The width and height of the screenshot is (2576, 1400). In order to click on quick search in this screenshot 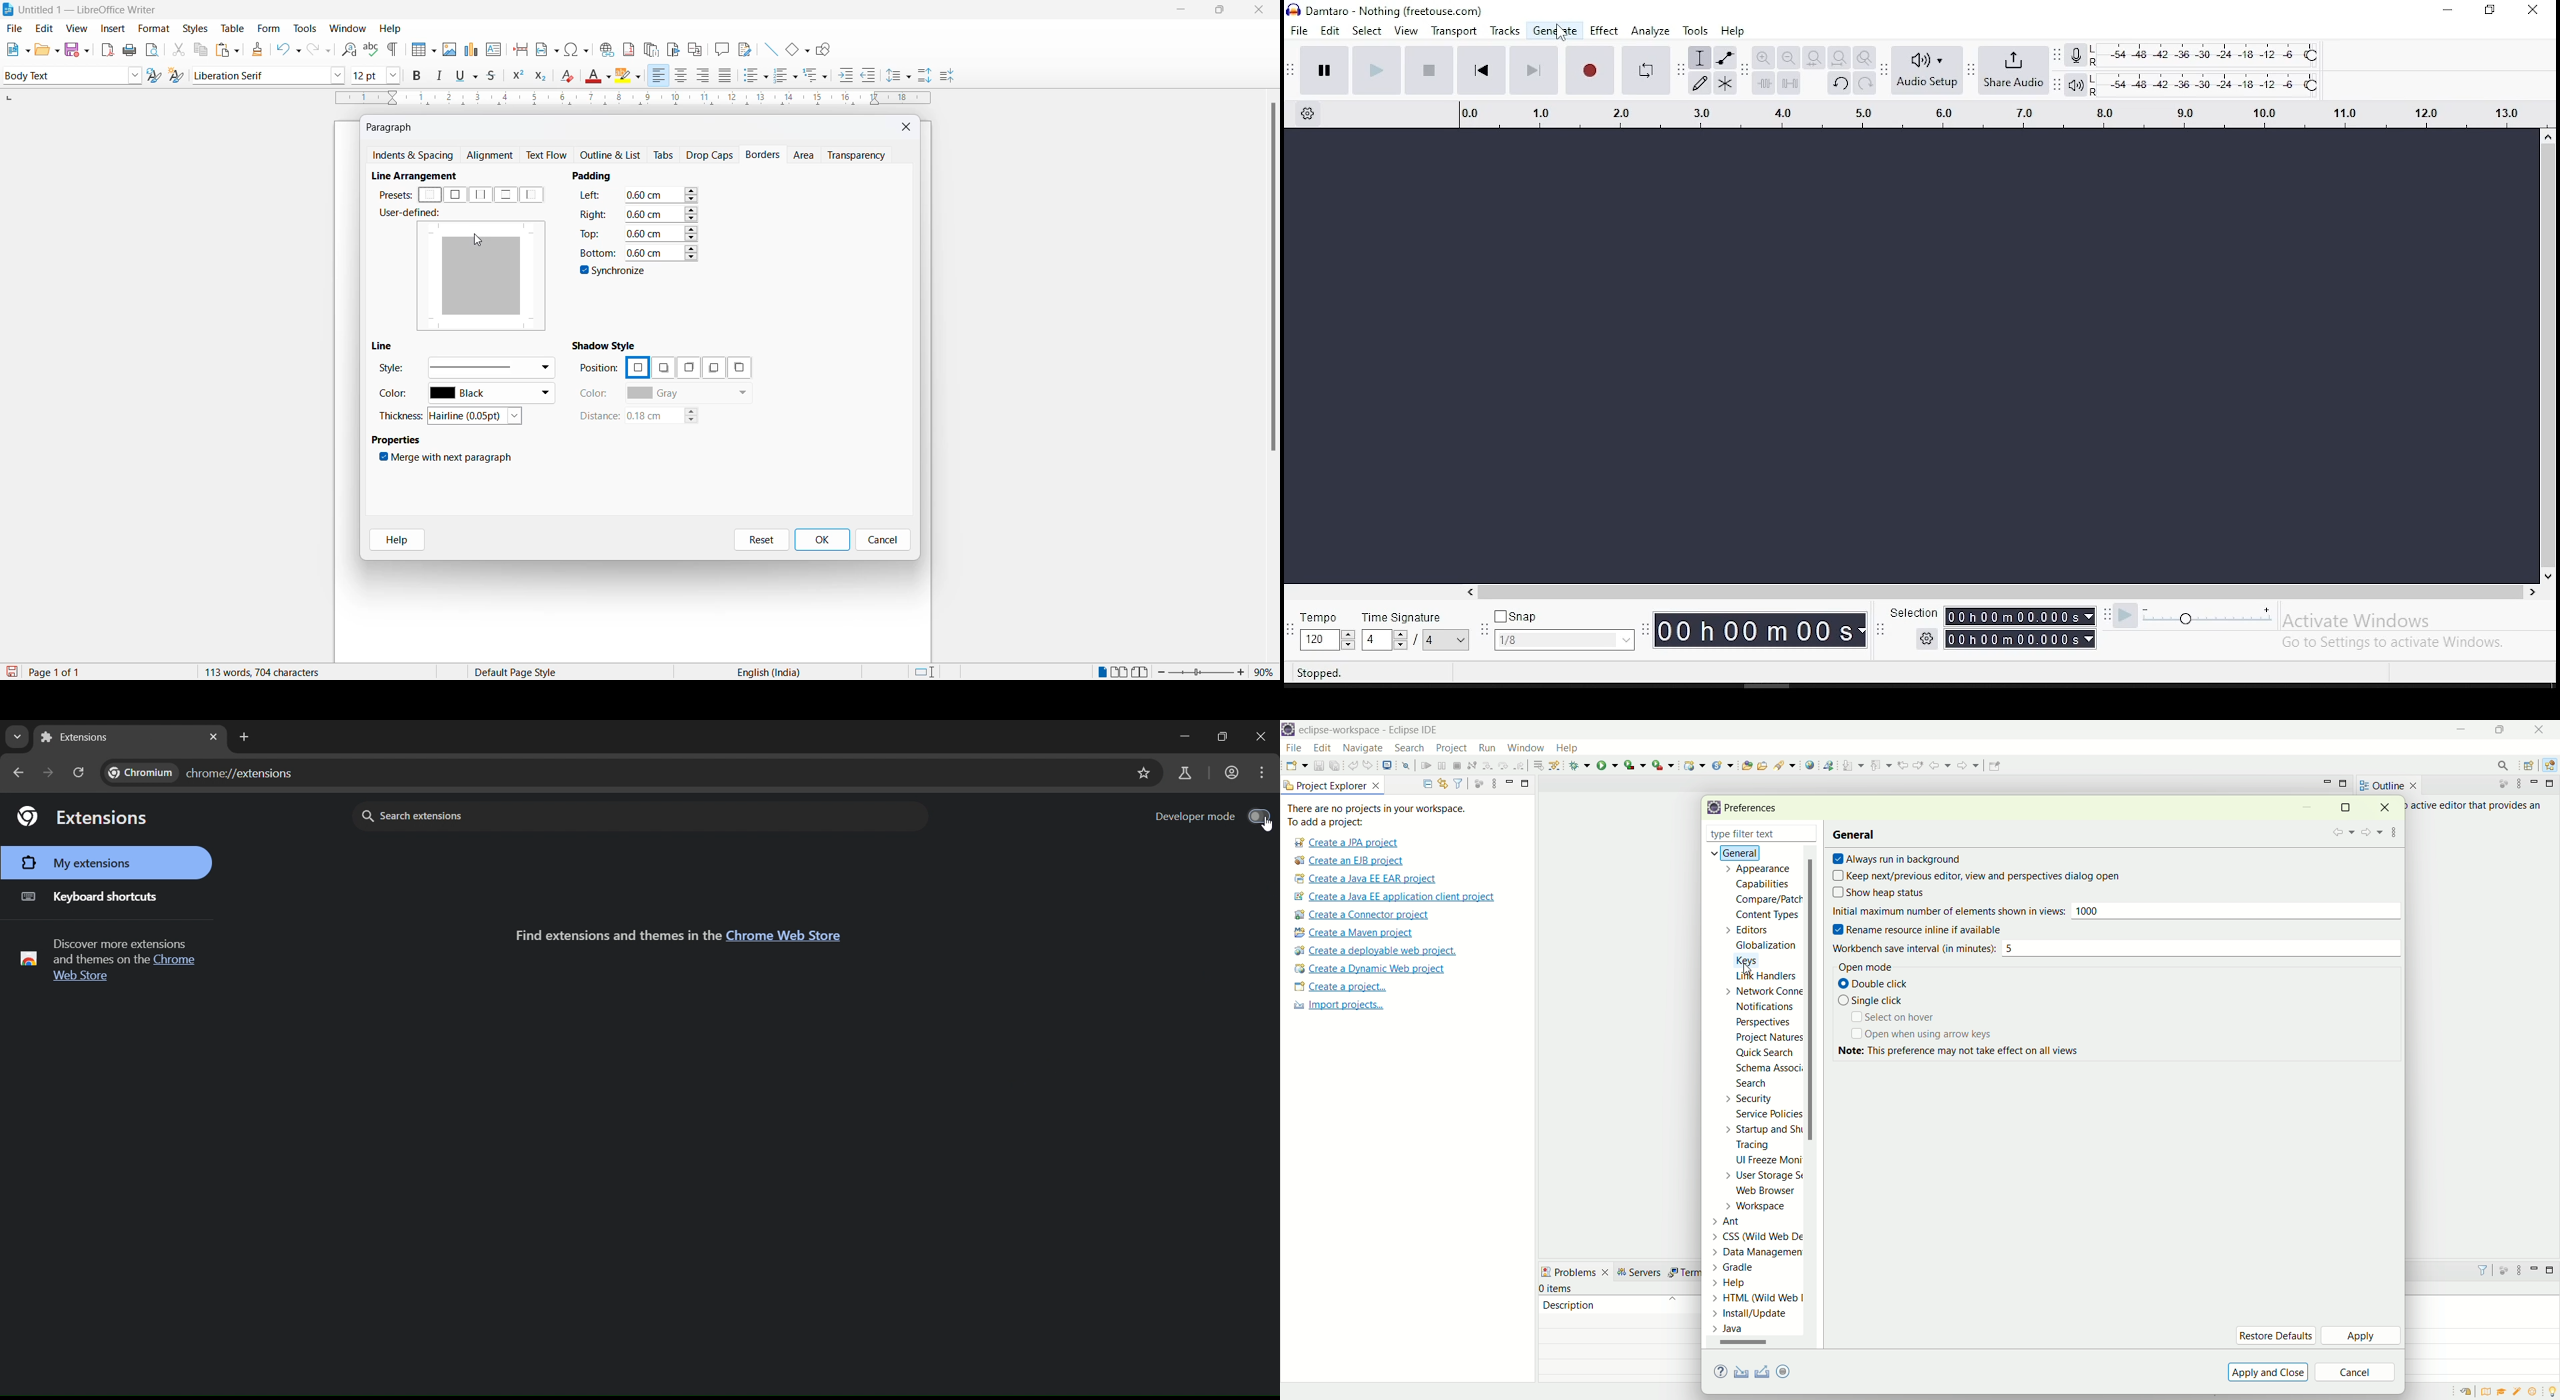, I will do `click(1765, 1055)`.